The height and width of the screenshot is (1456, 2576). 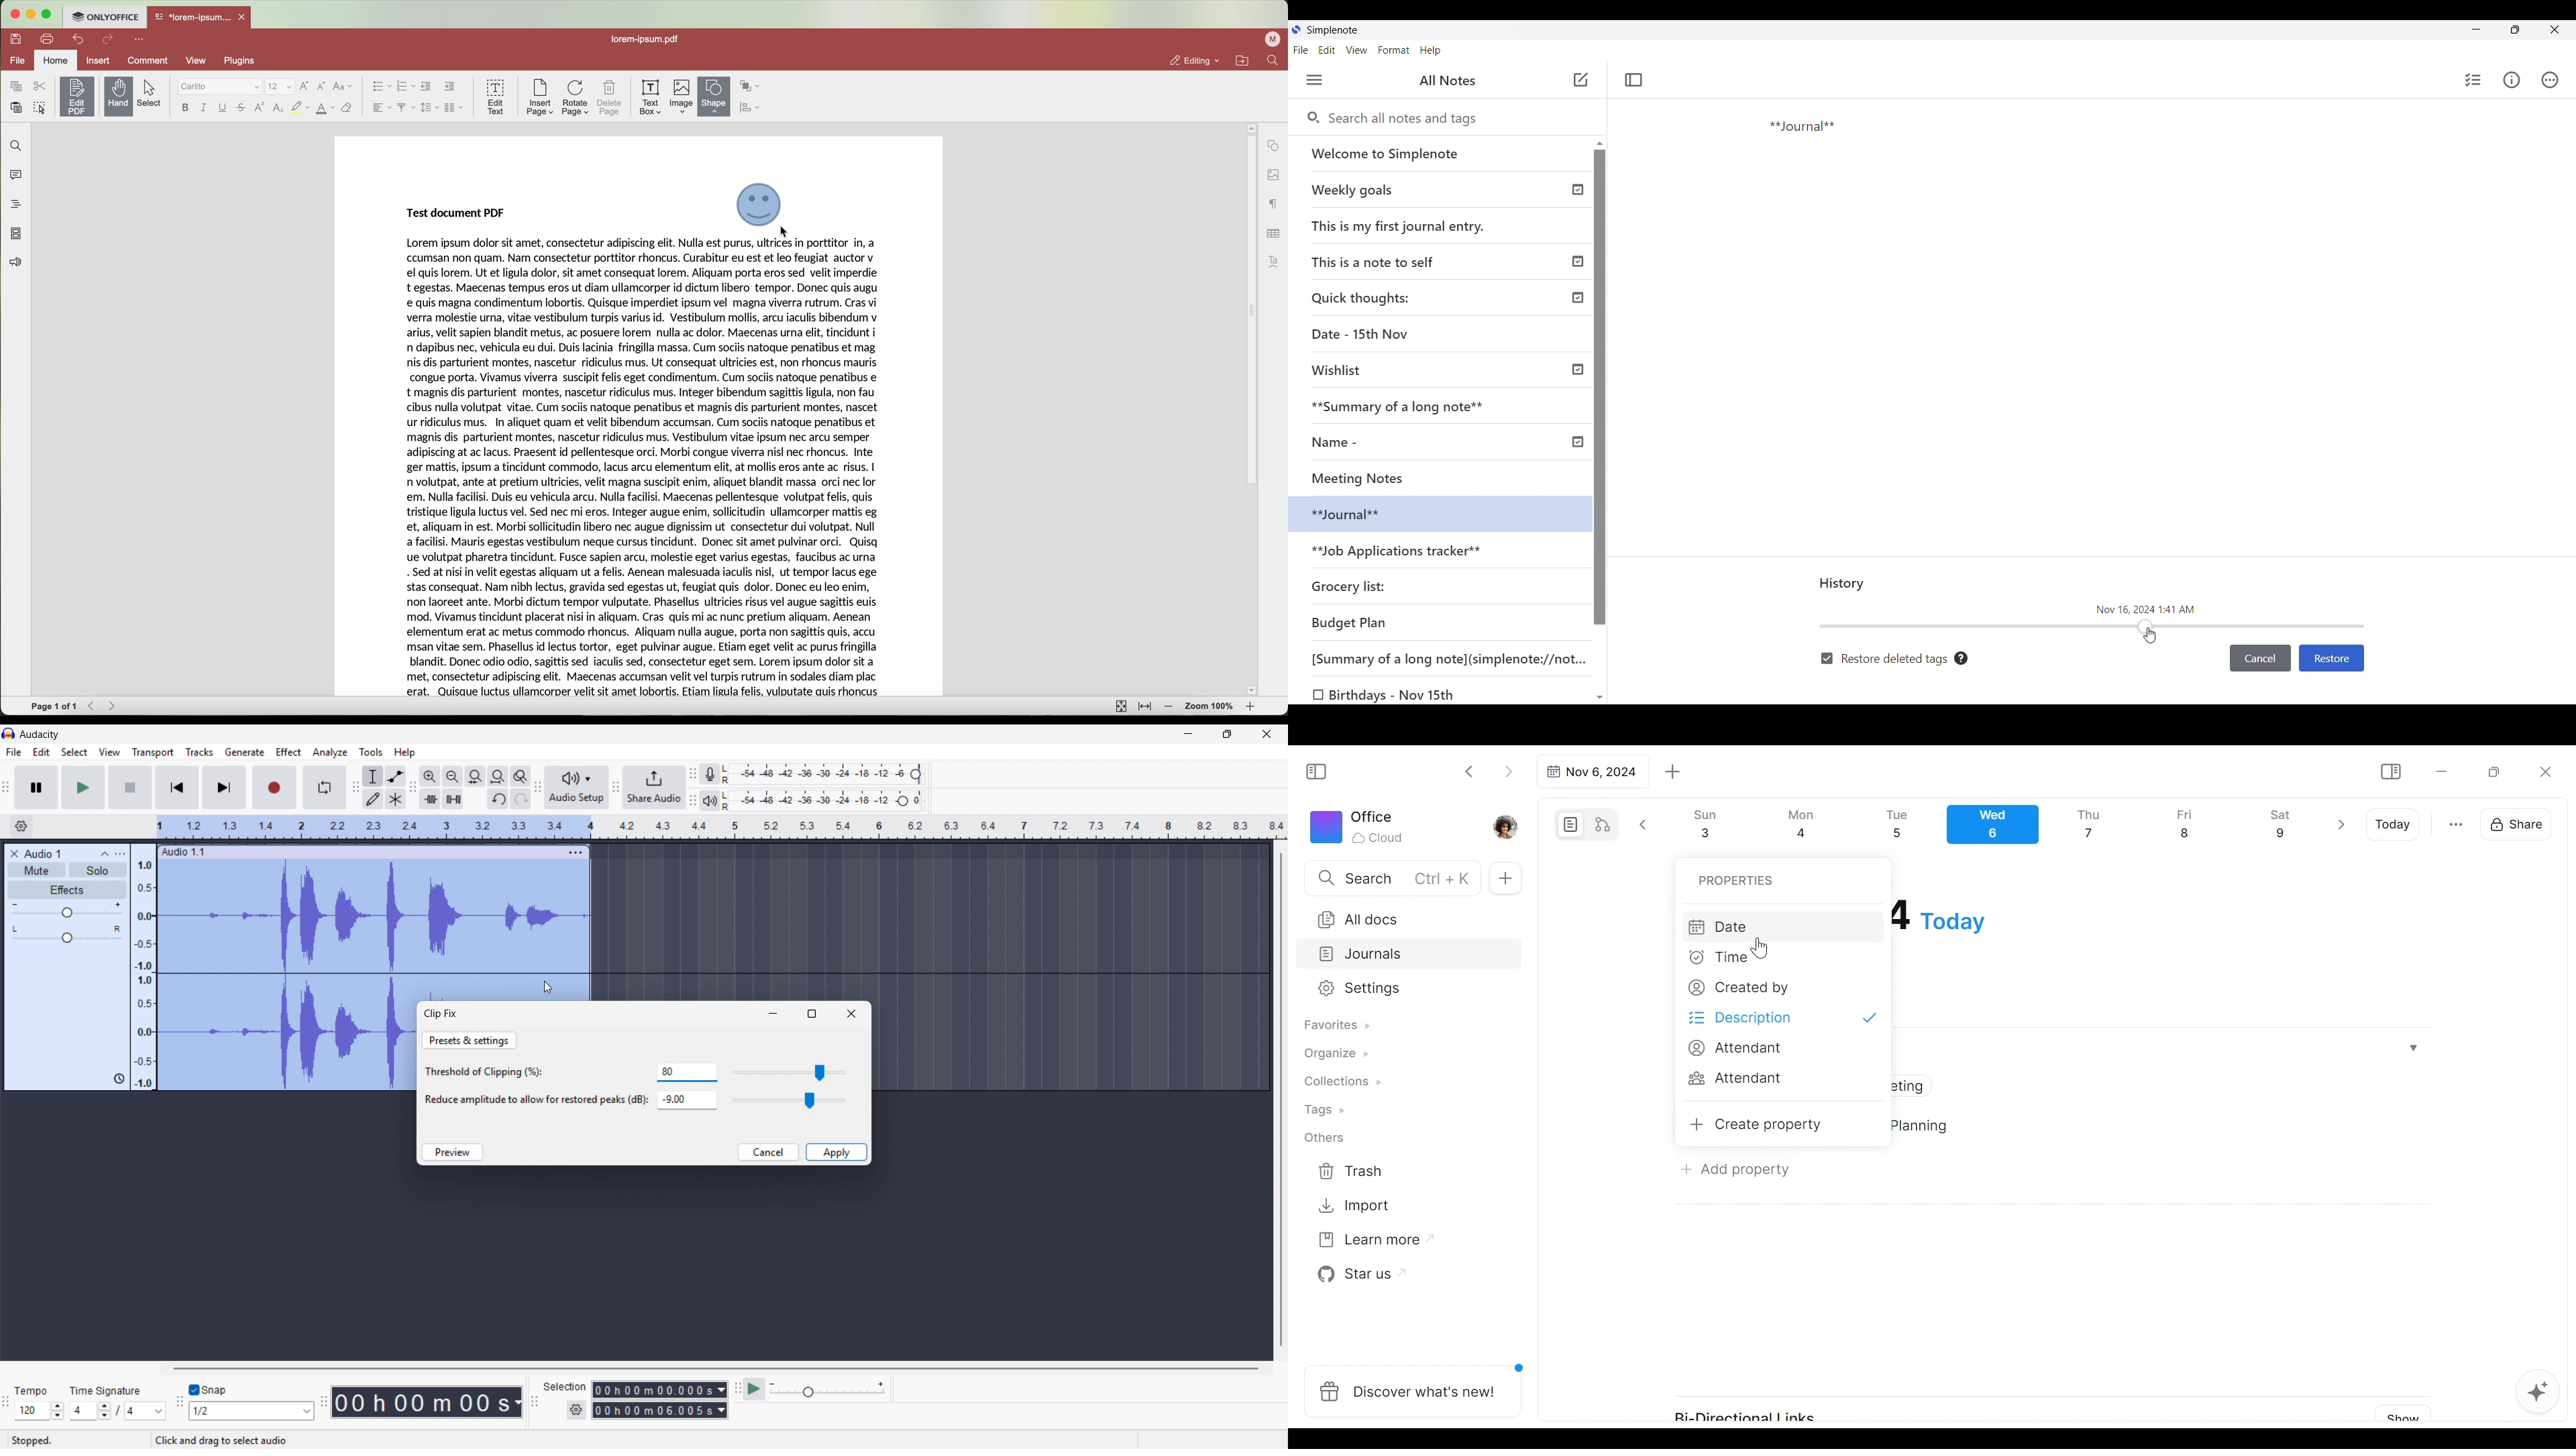 I want to click on Close interface, so click(x=2554, y=30).